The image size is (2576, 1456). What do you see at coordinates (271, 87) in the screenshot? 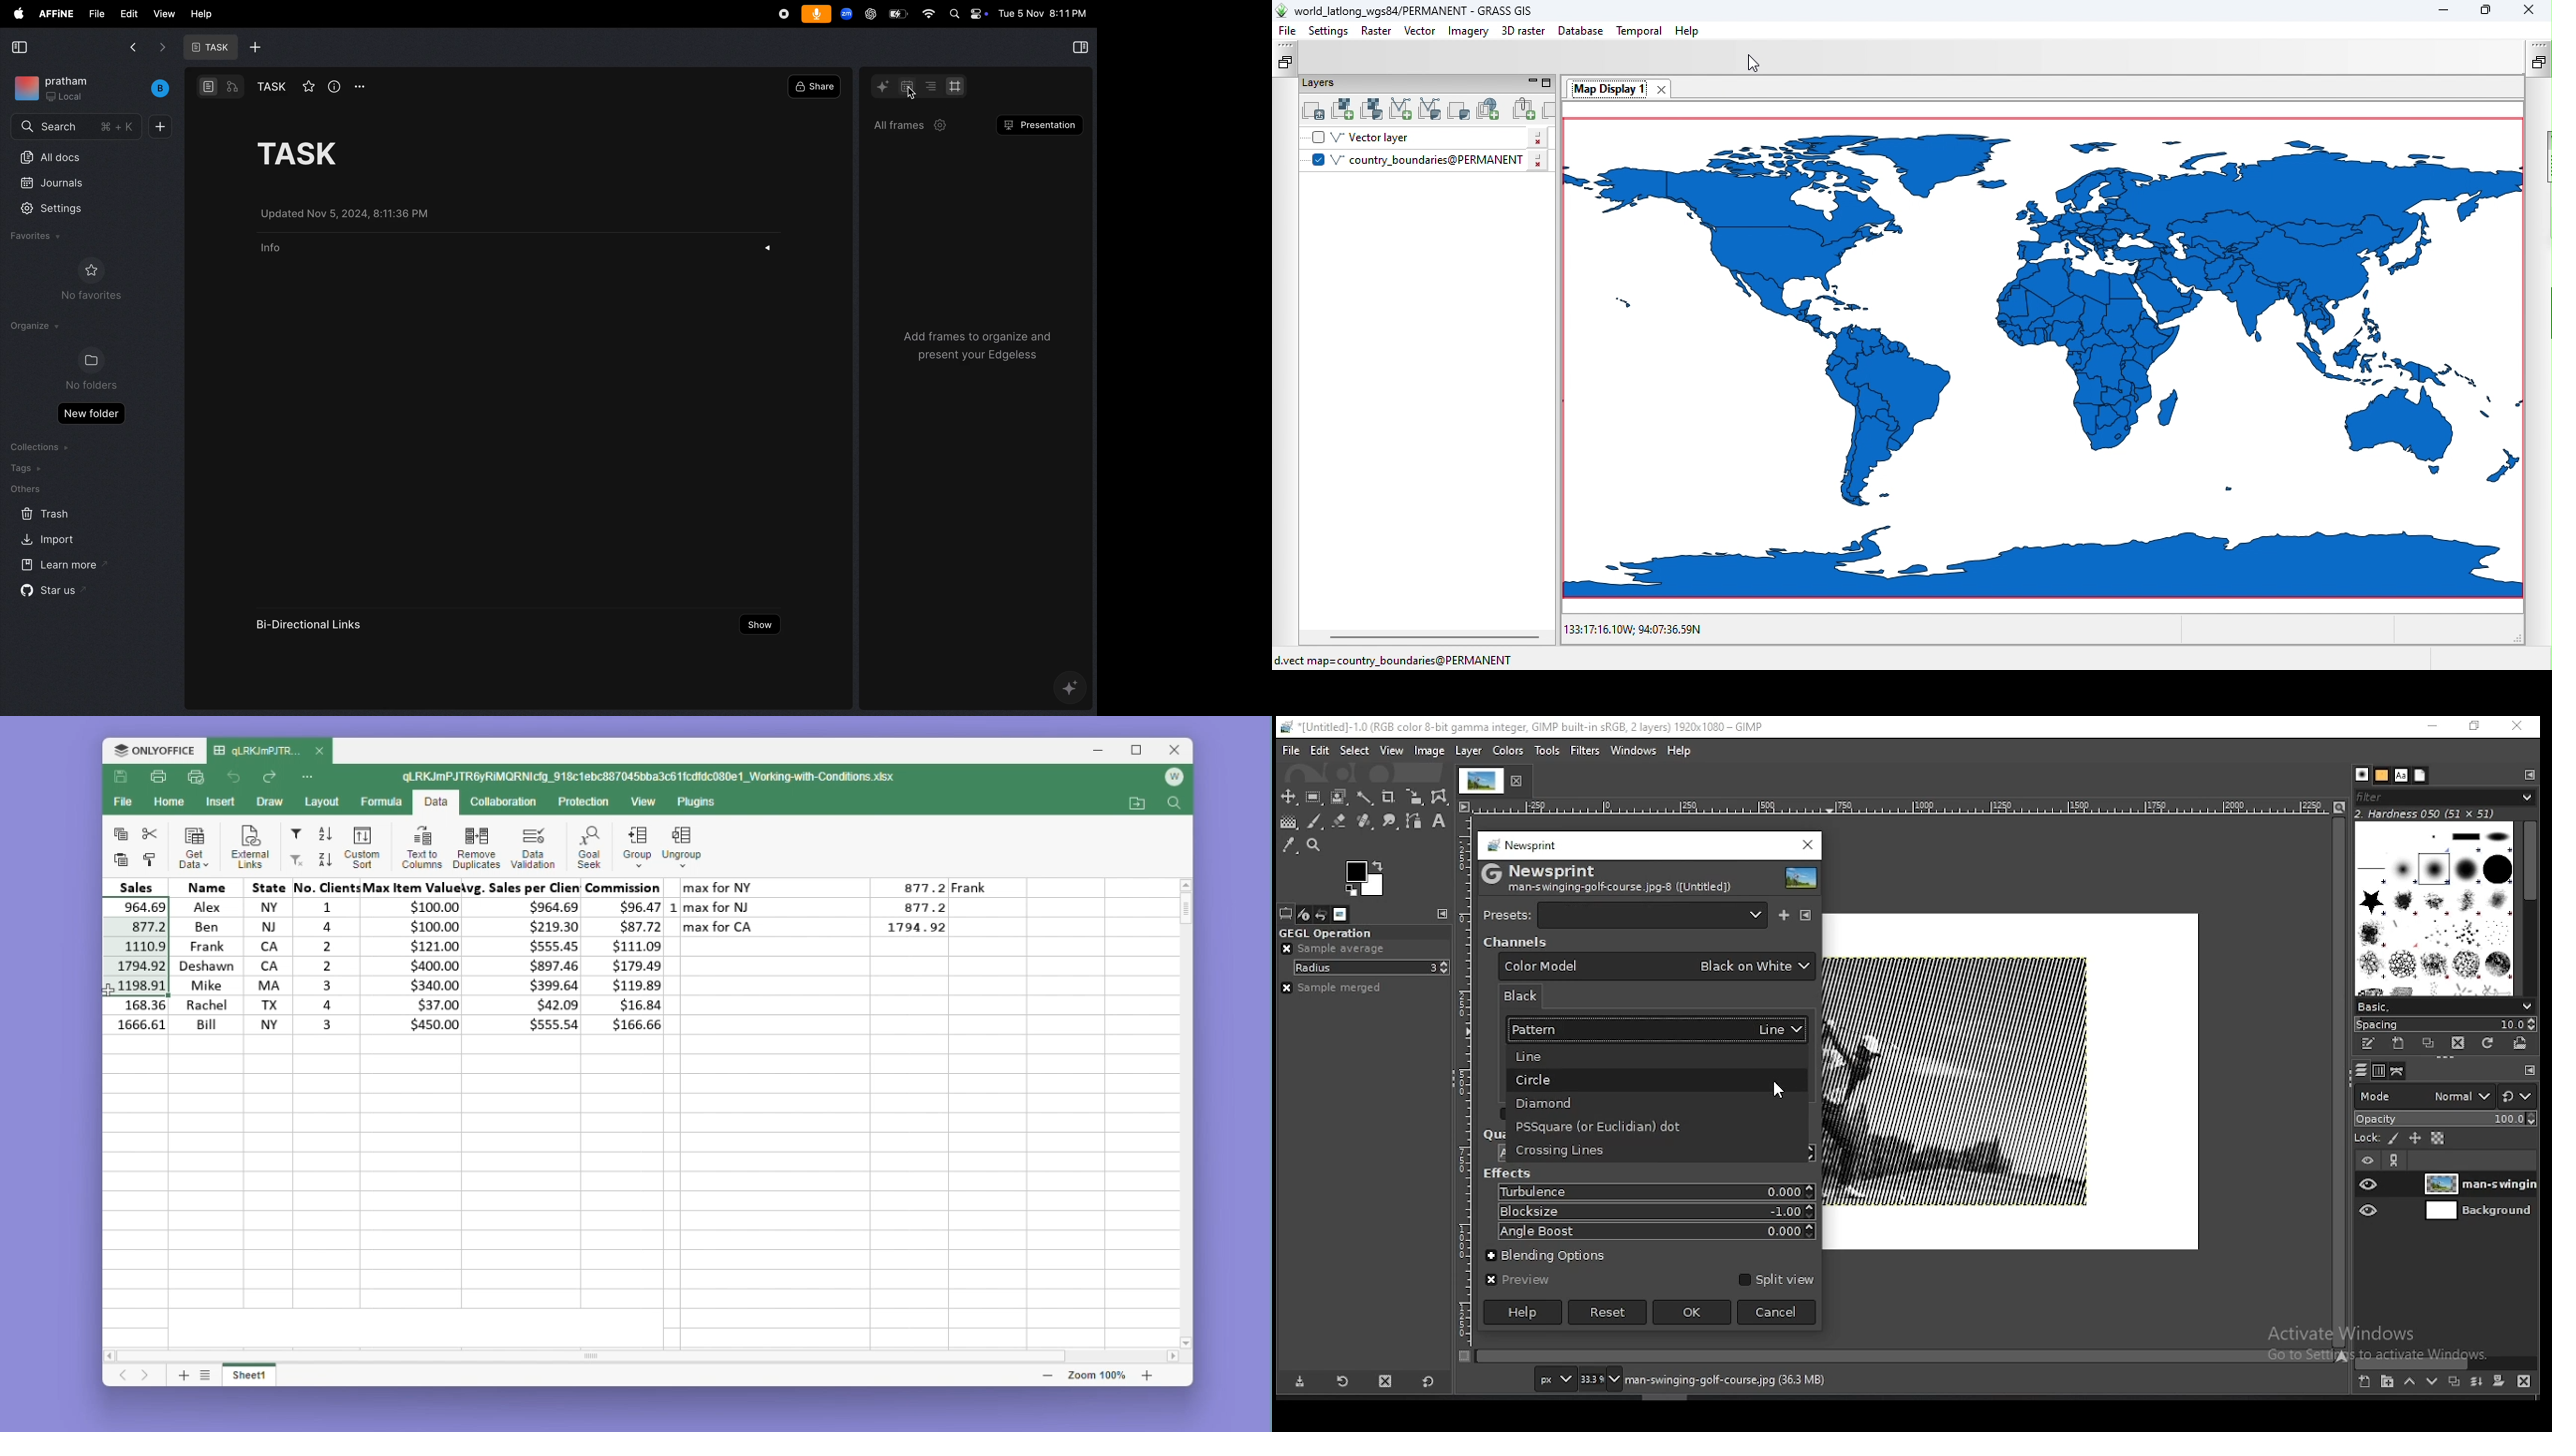
I see `` at bounding box center [271, 87].